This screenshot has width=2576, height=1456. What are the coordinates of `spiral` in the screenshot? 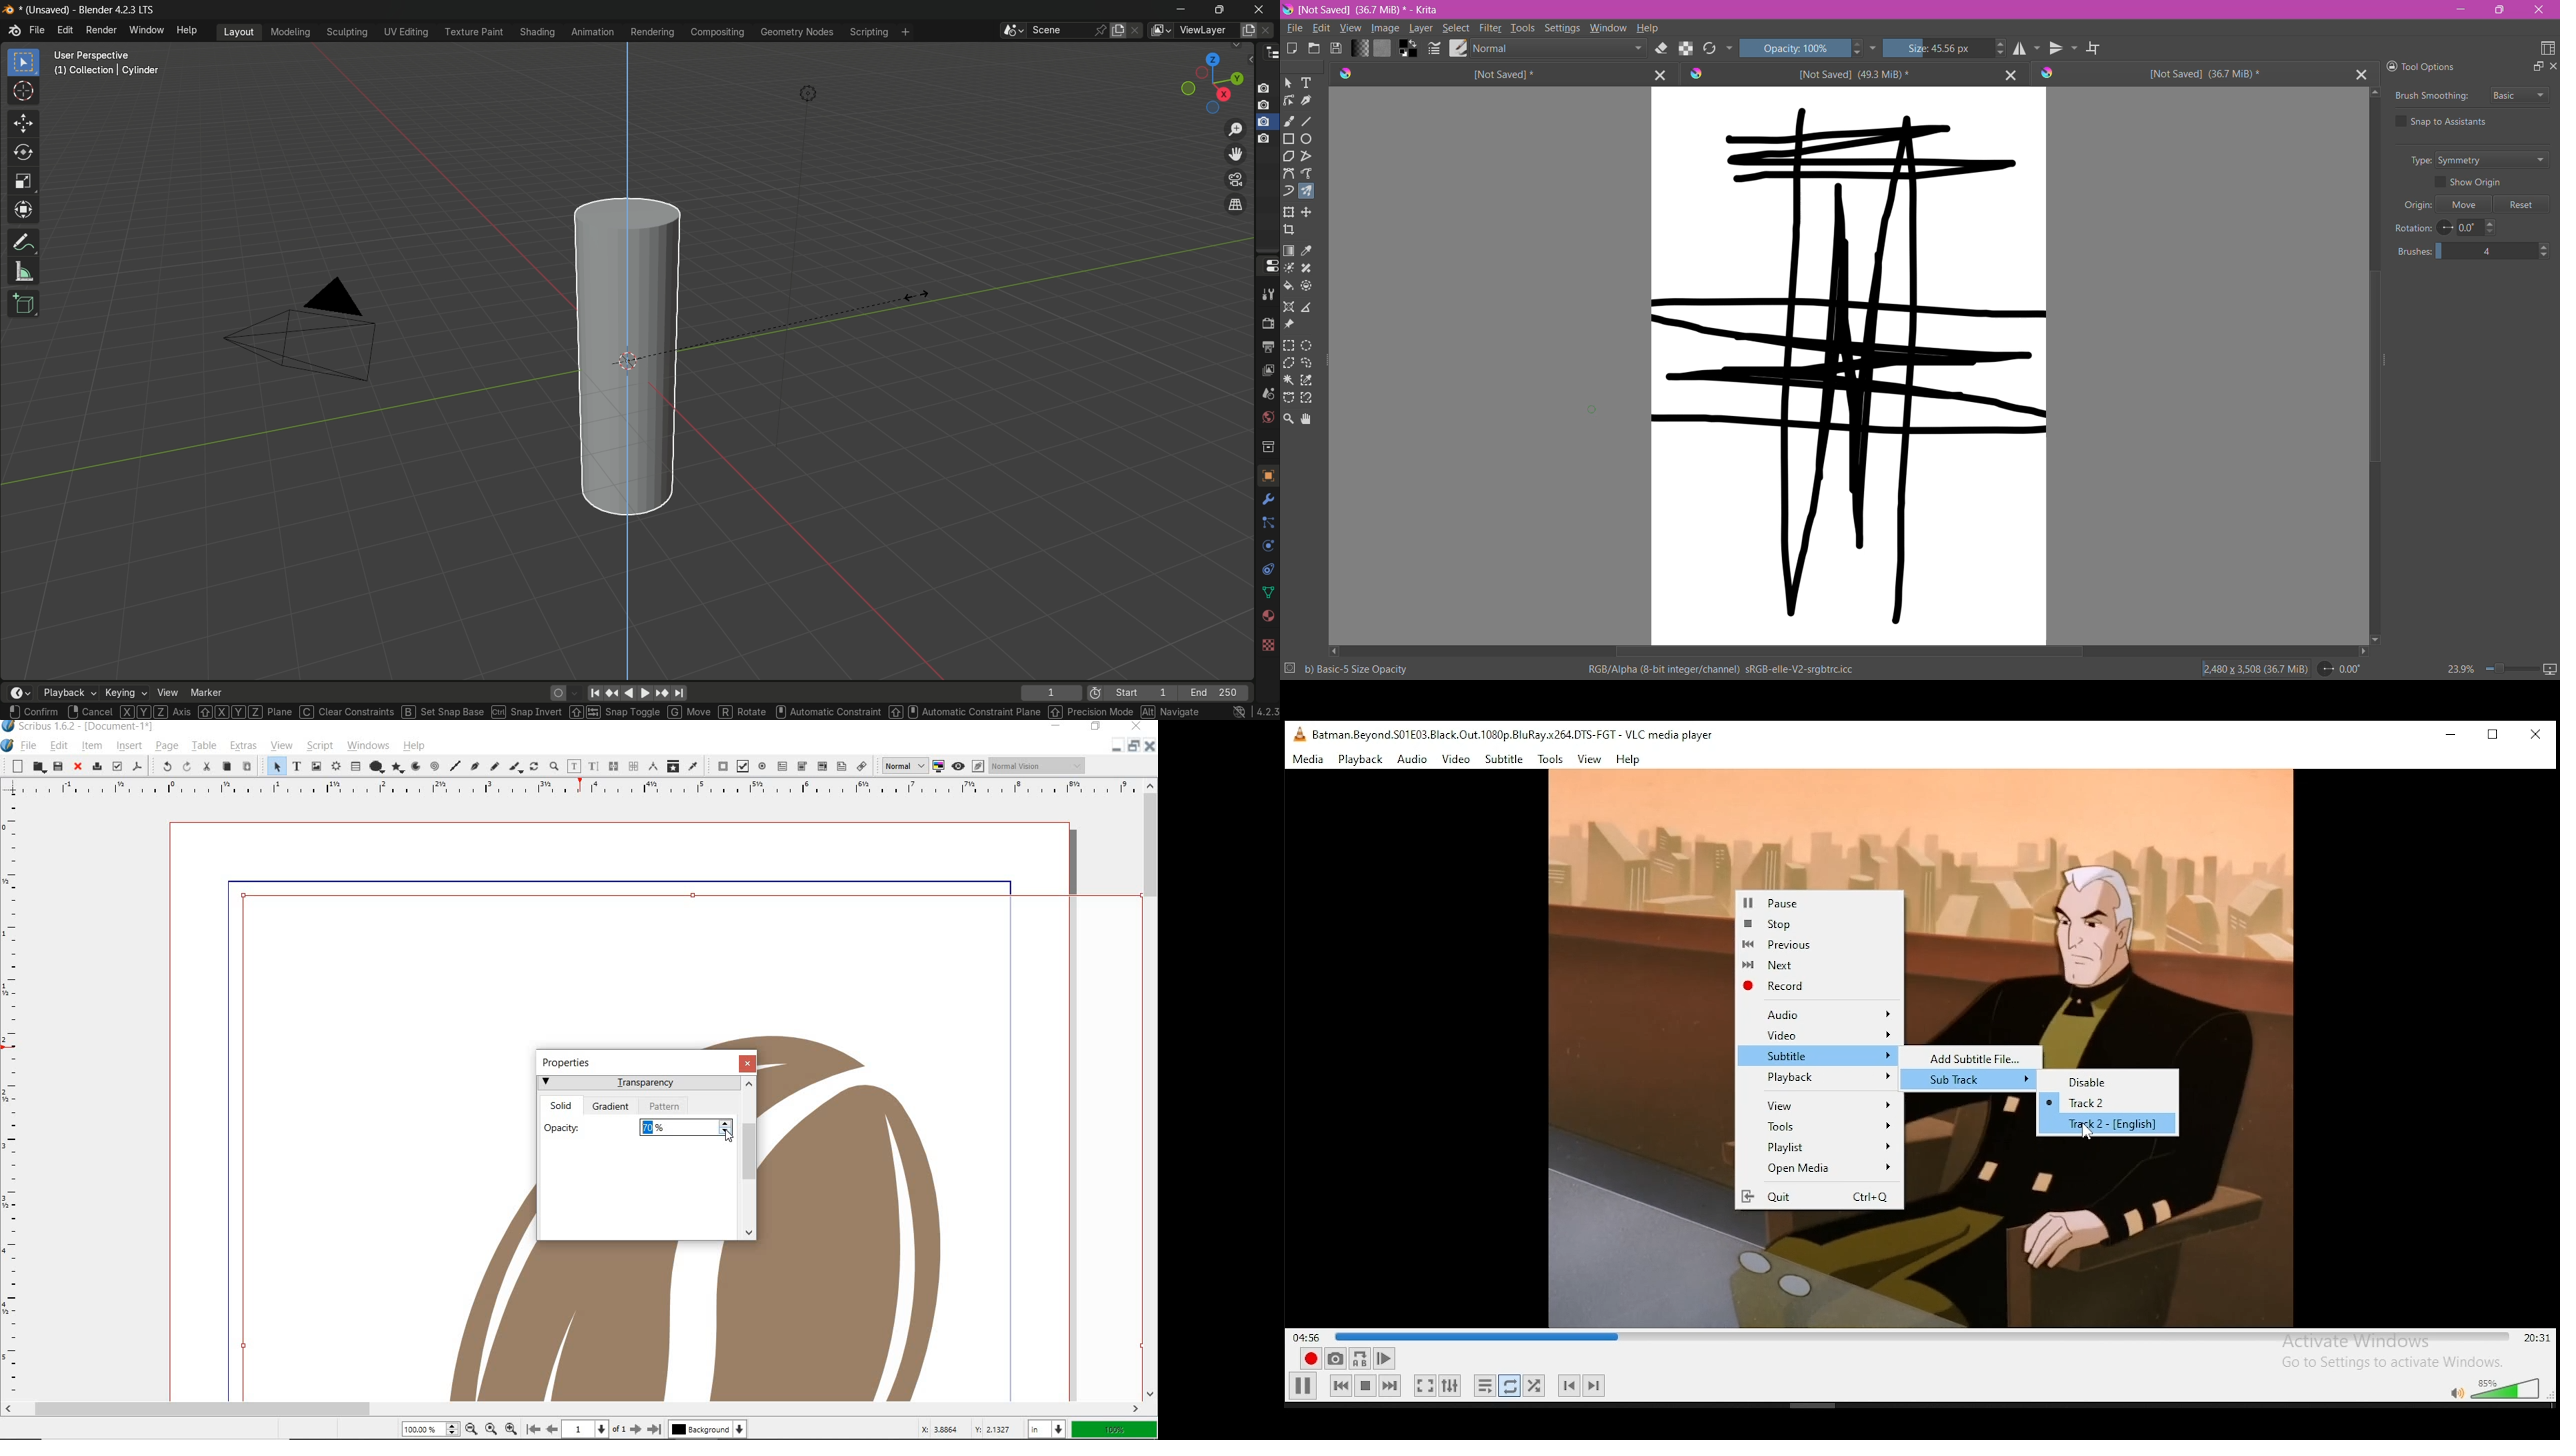 It's located at (436, 766).